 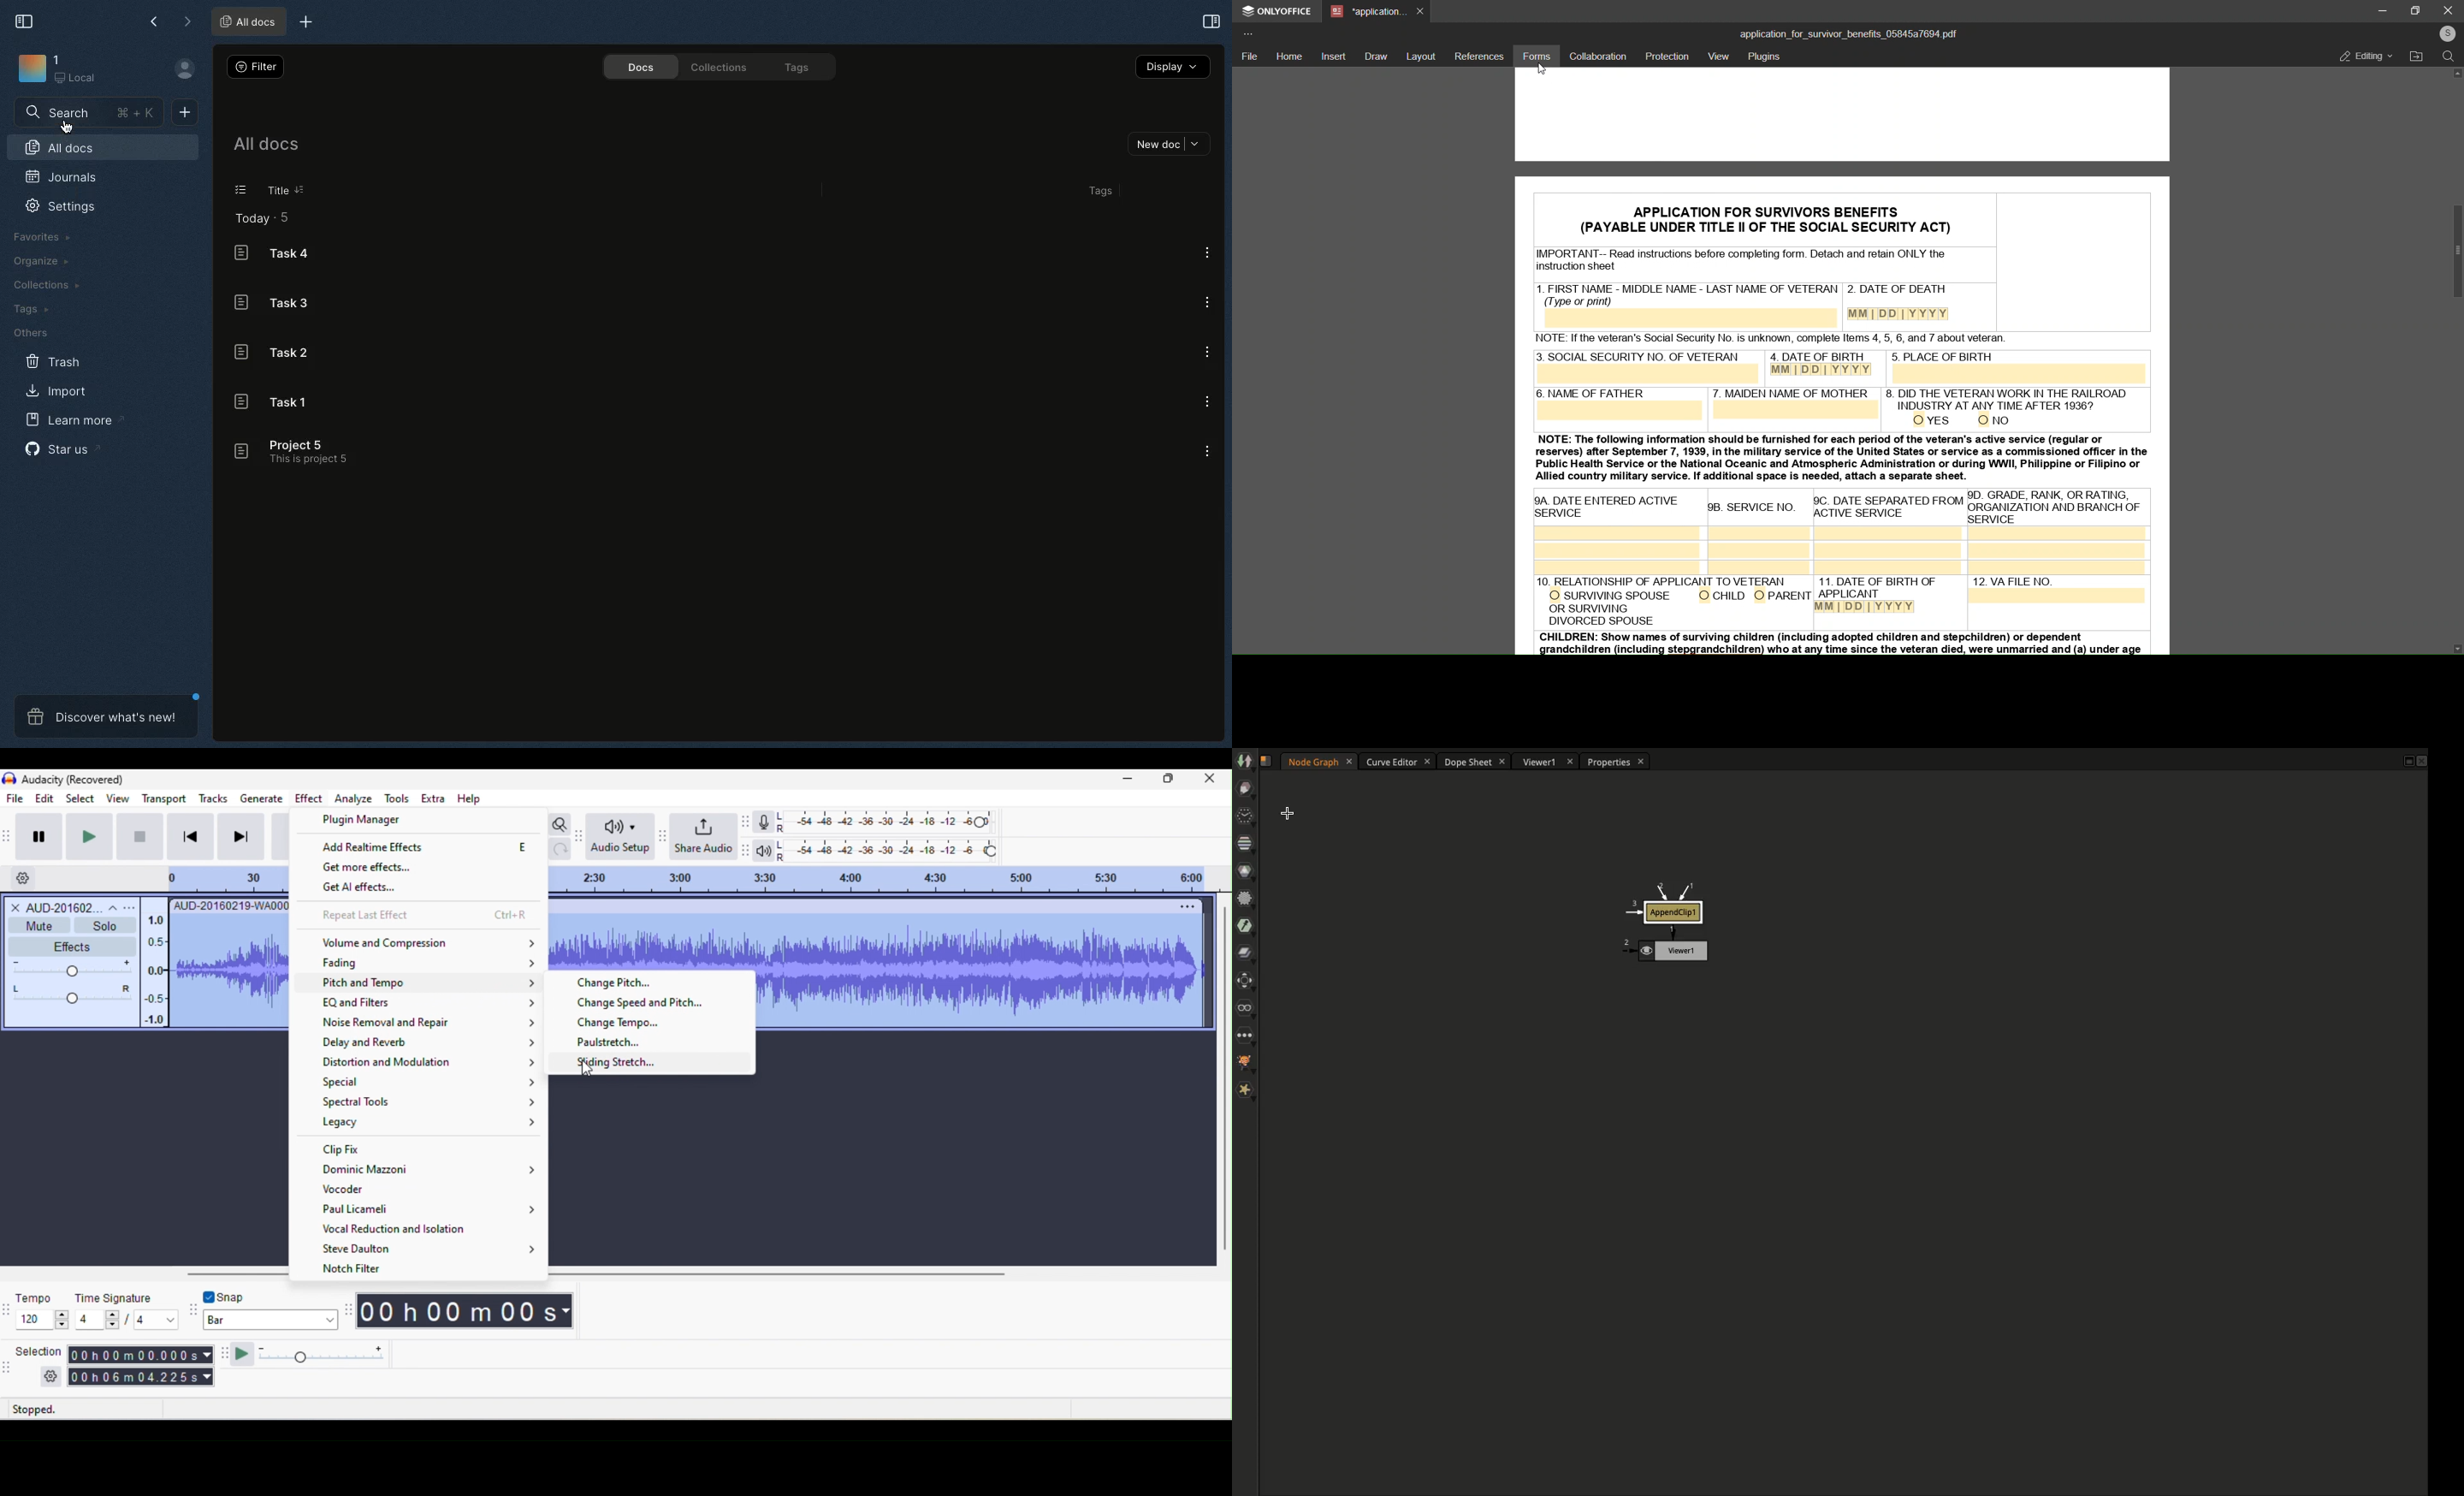 What do you see at coordinates (1224, 1080) in the screenshot?
I see `vertical scroll bar` at bounding box center [1224, 1080].